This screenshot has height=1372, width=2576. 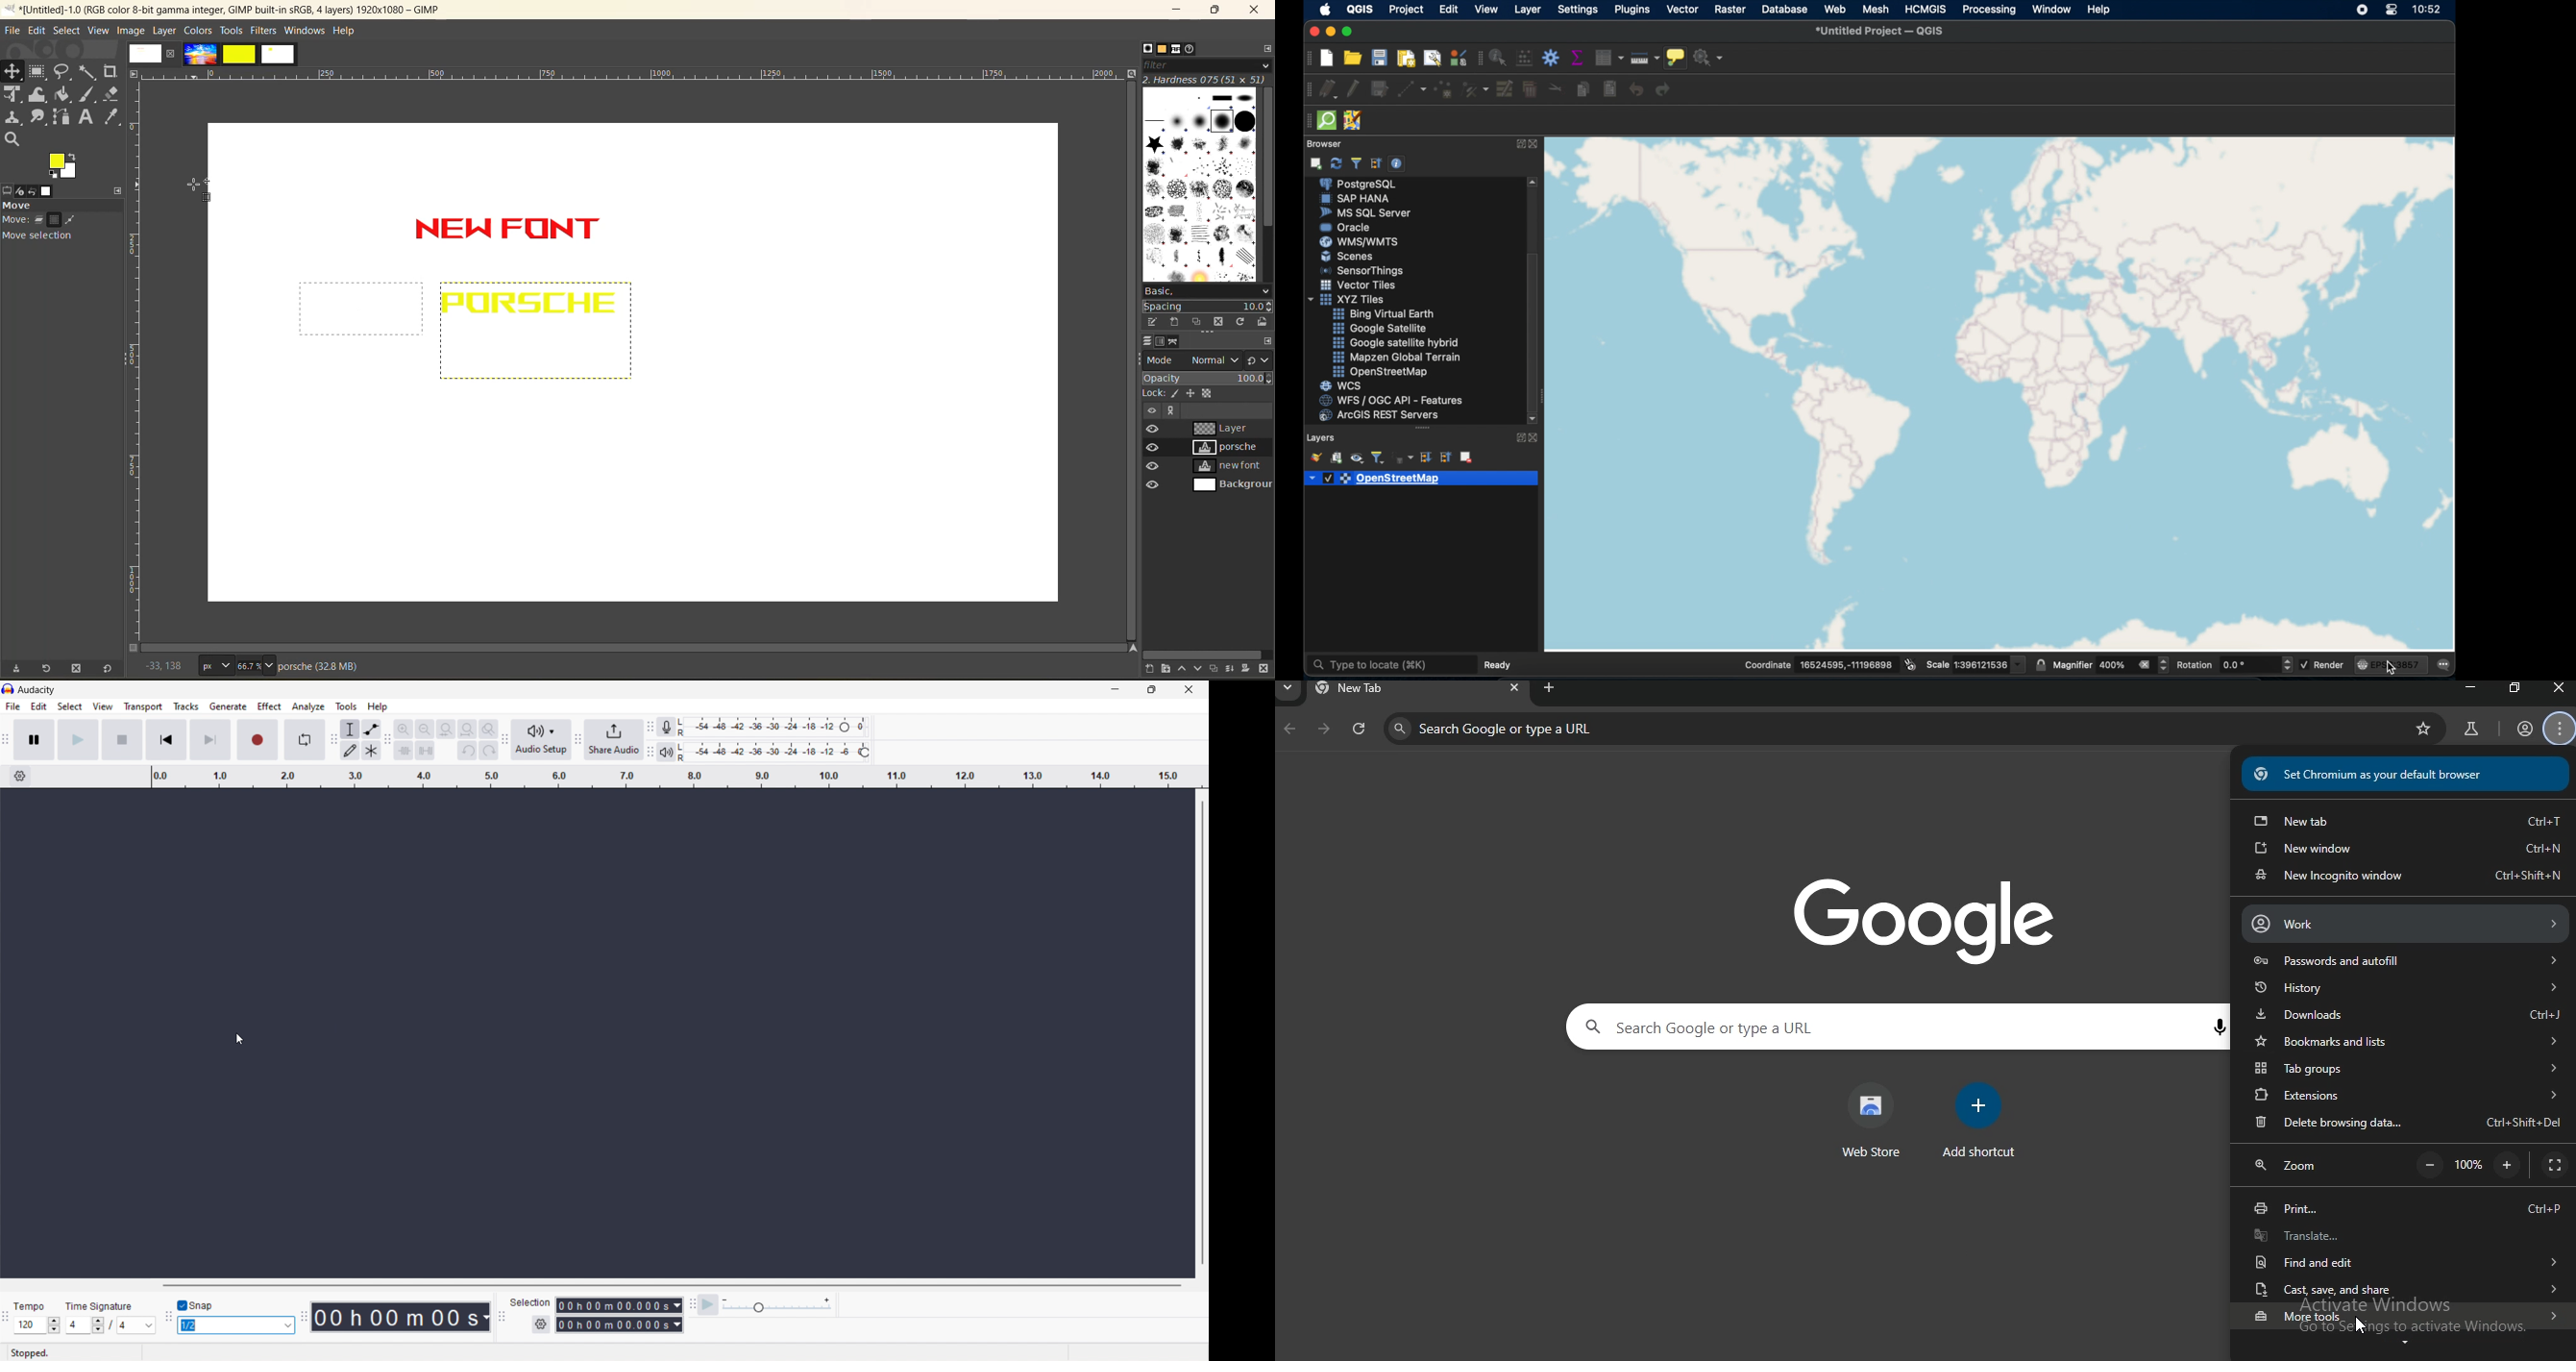 I want to click on layer, so click(x=1529, y=10).